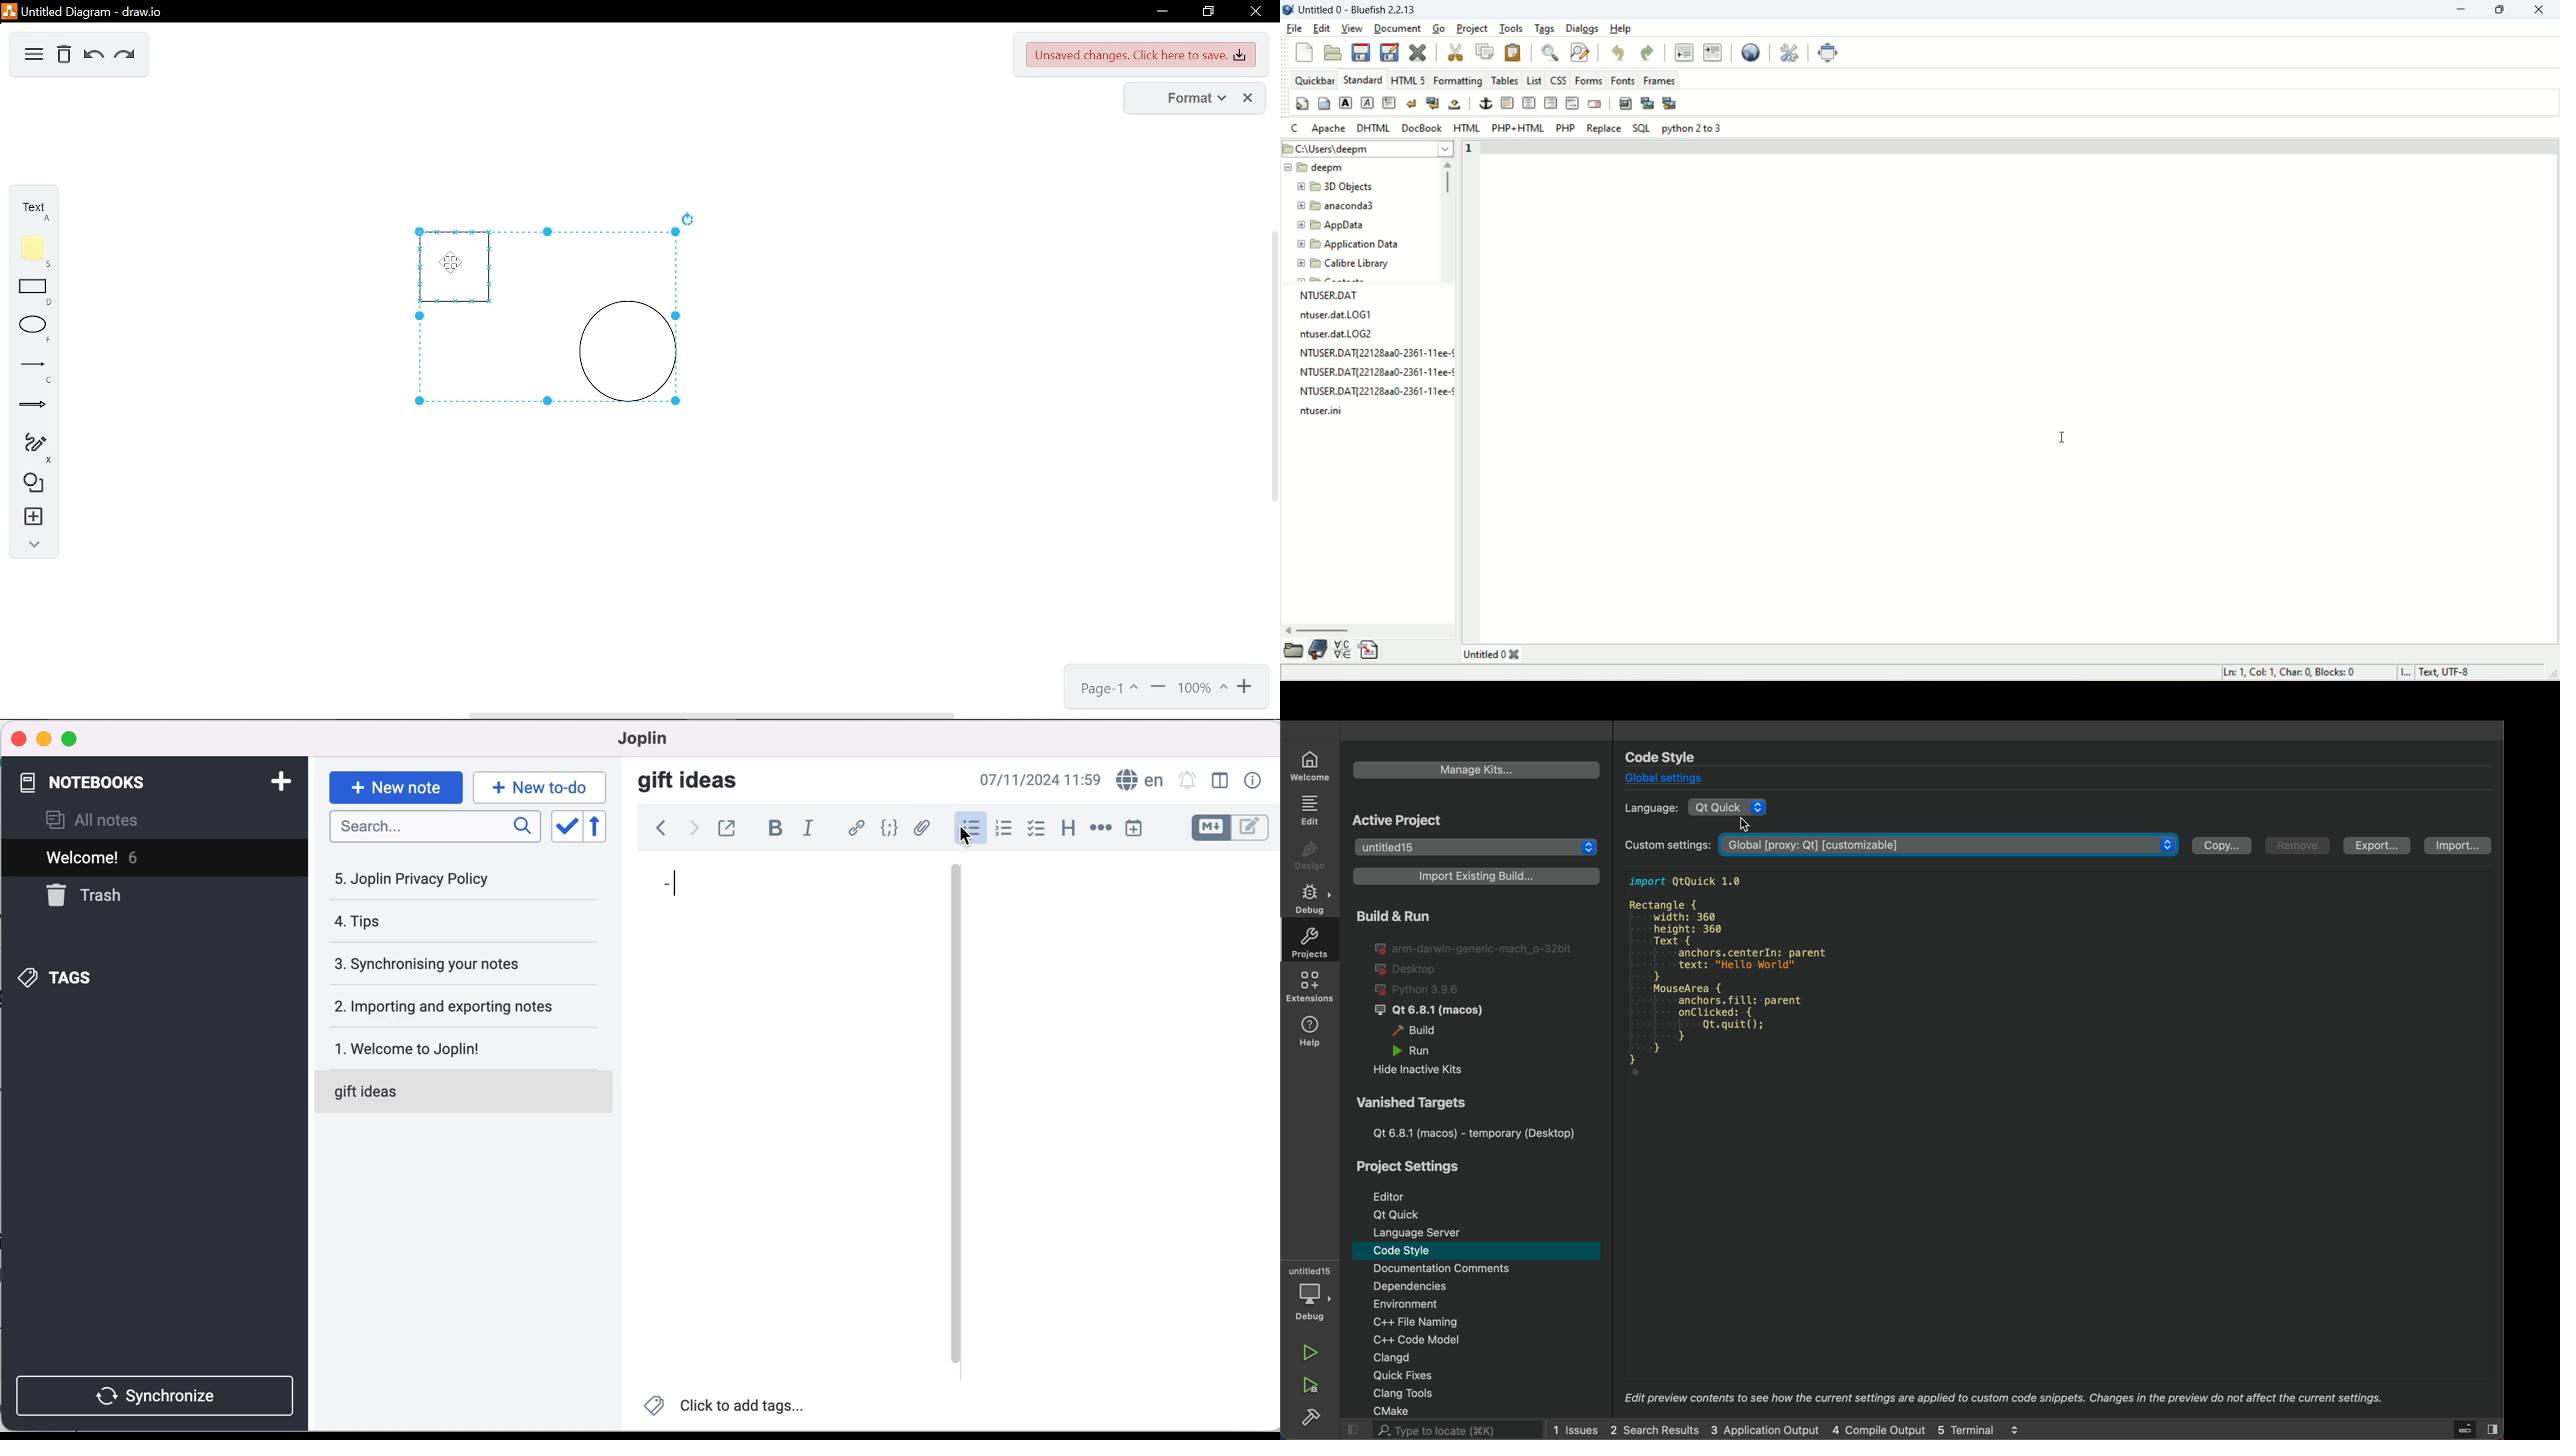 Image resolution: width=2576 pixels, height=1456 pixels. What do you see at coordinates (1294, 129) in the screenshot?
I see `C` at bounding box center [1294, 129].